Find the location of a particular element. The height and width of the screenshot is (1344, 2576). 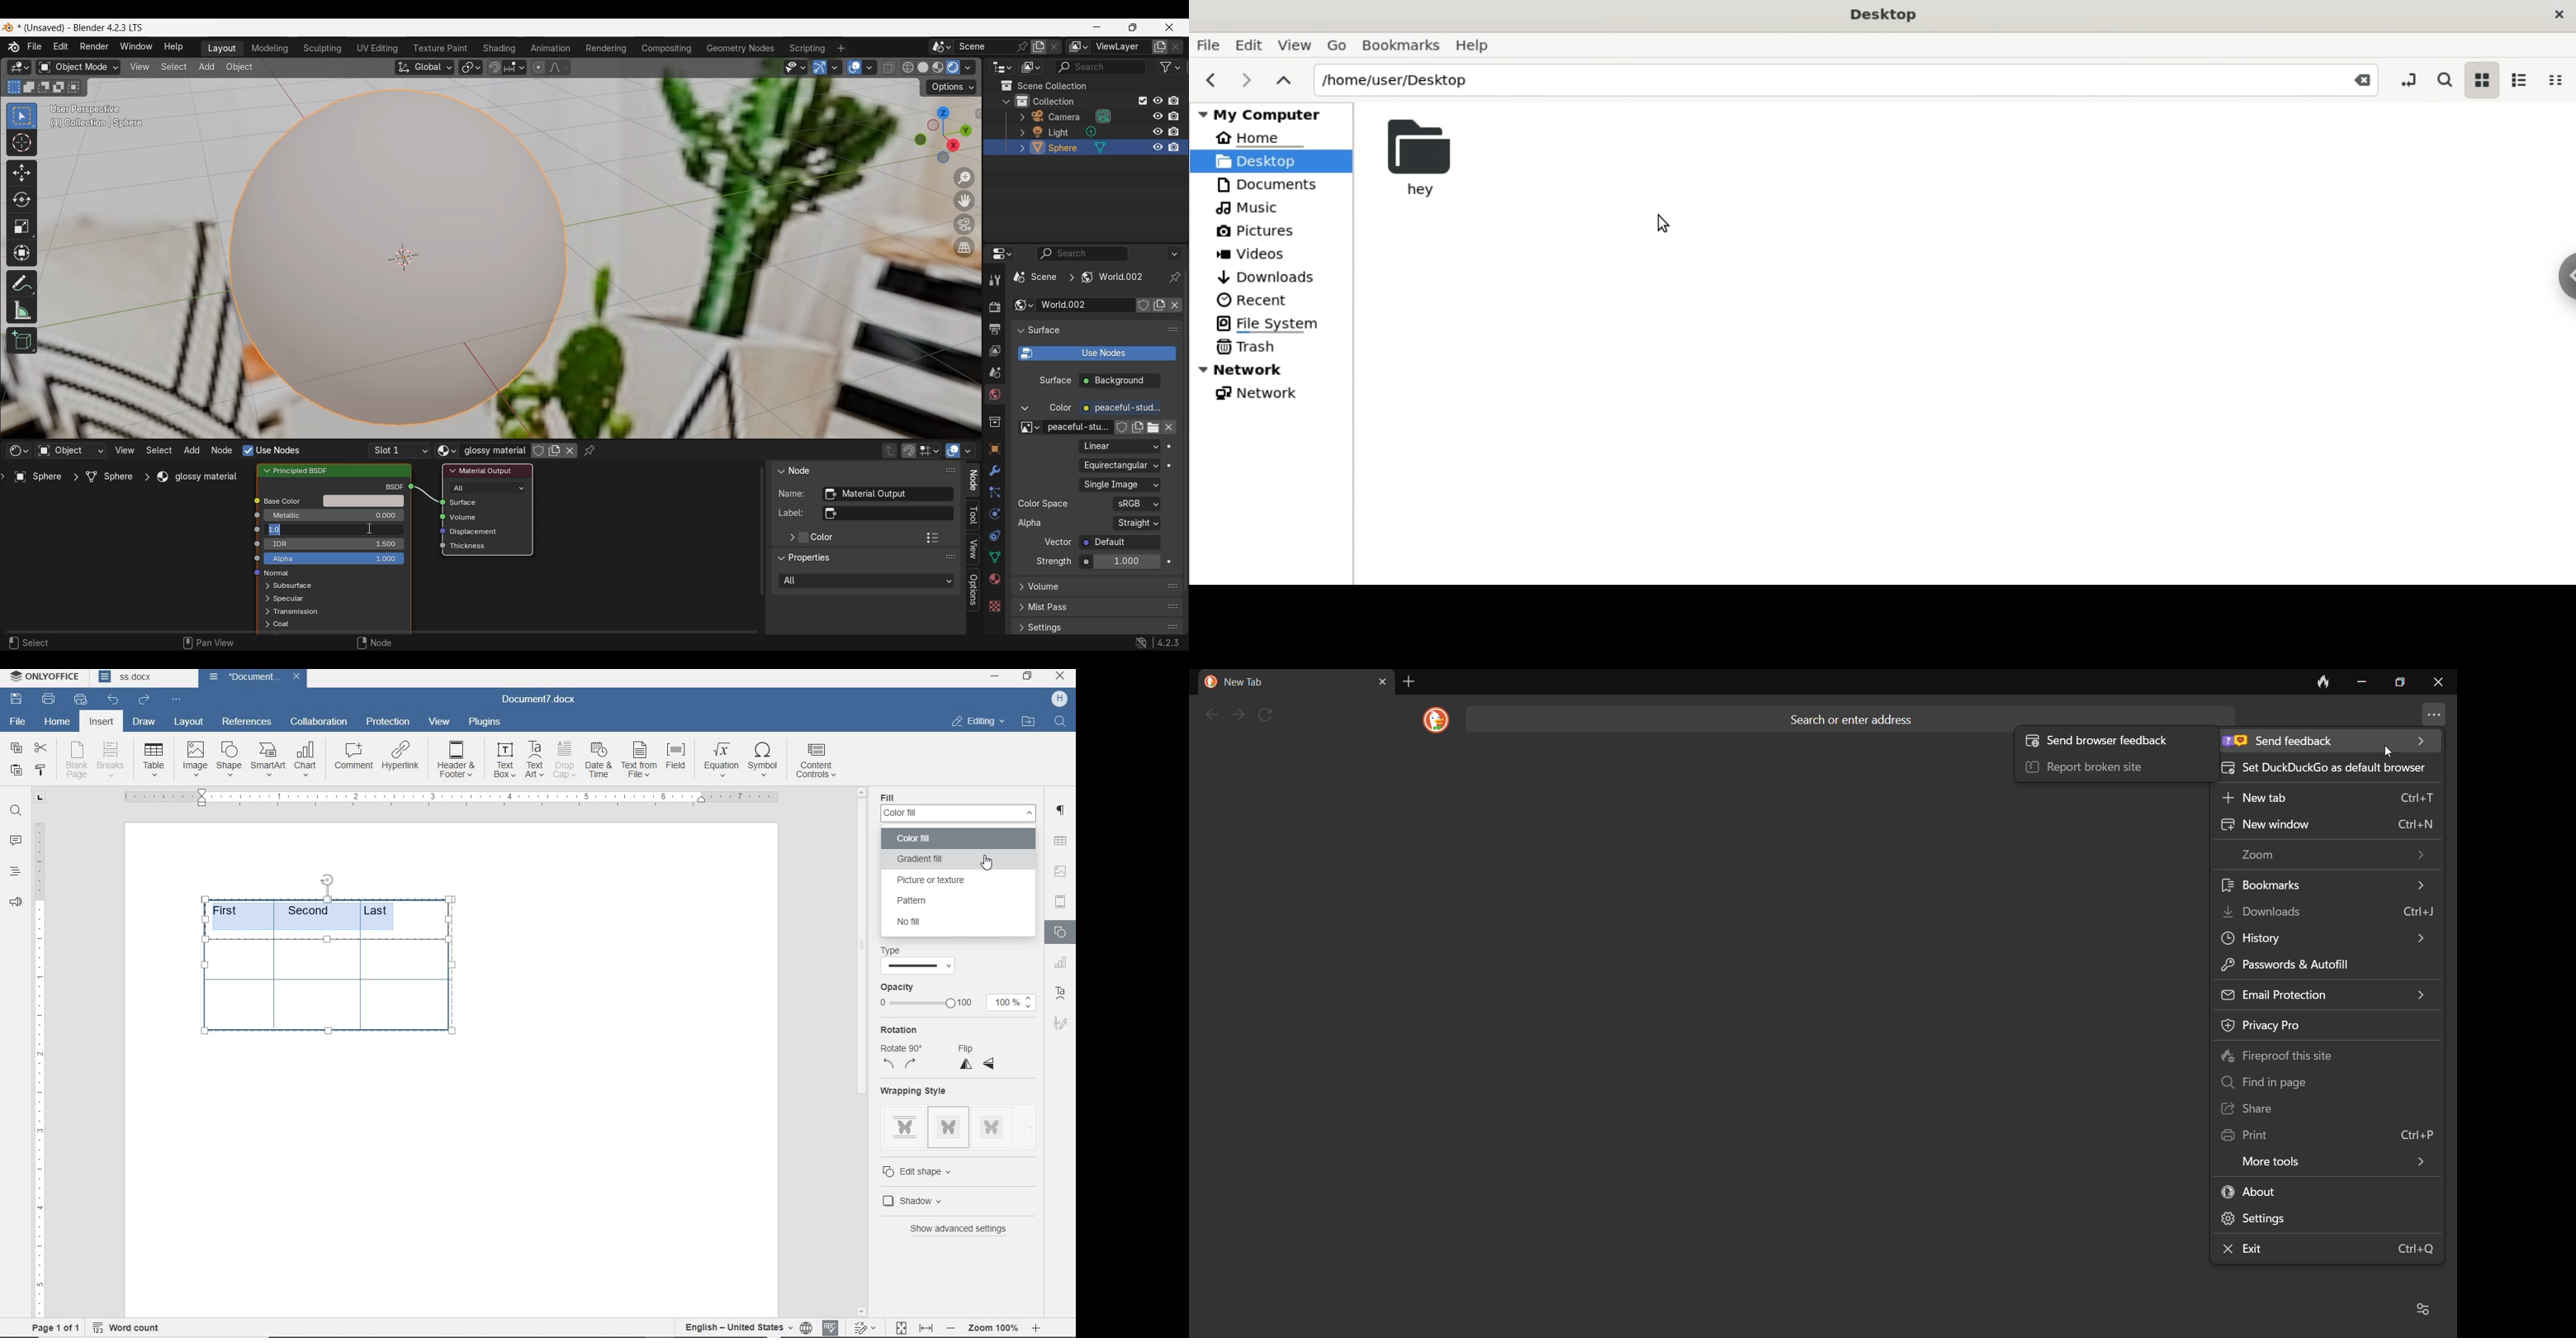

normal is located at coordinates (277, 574).